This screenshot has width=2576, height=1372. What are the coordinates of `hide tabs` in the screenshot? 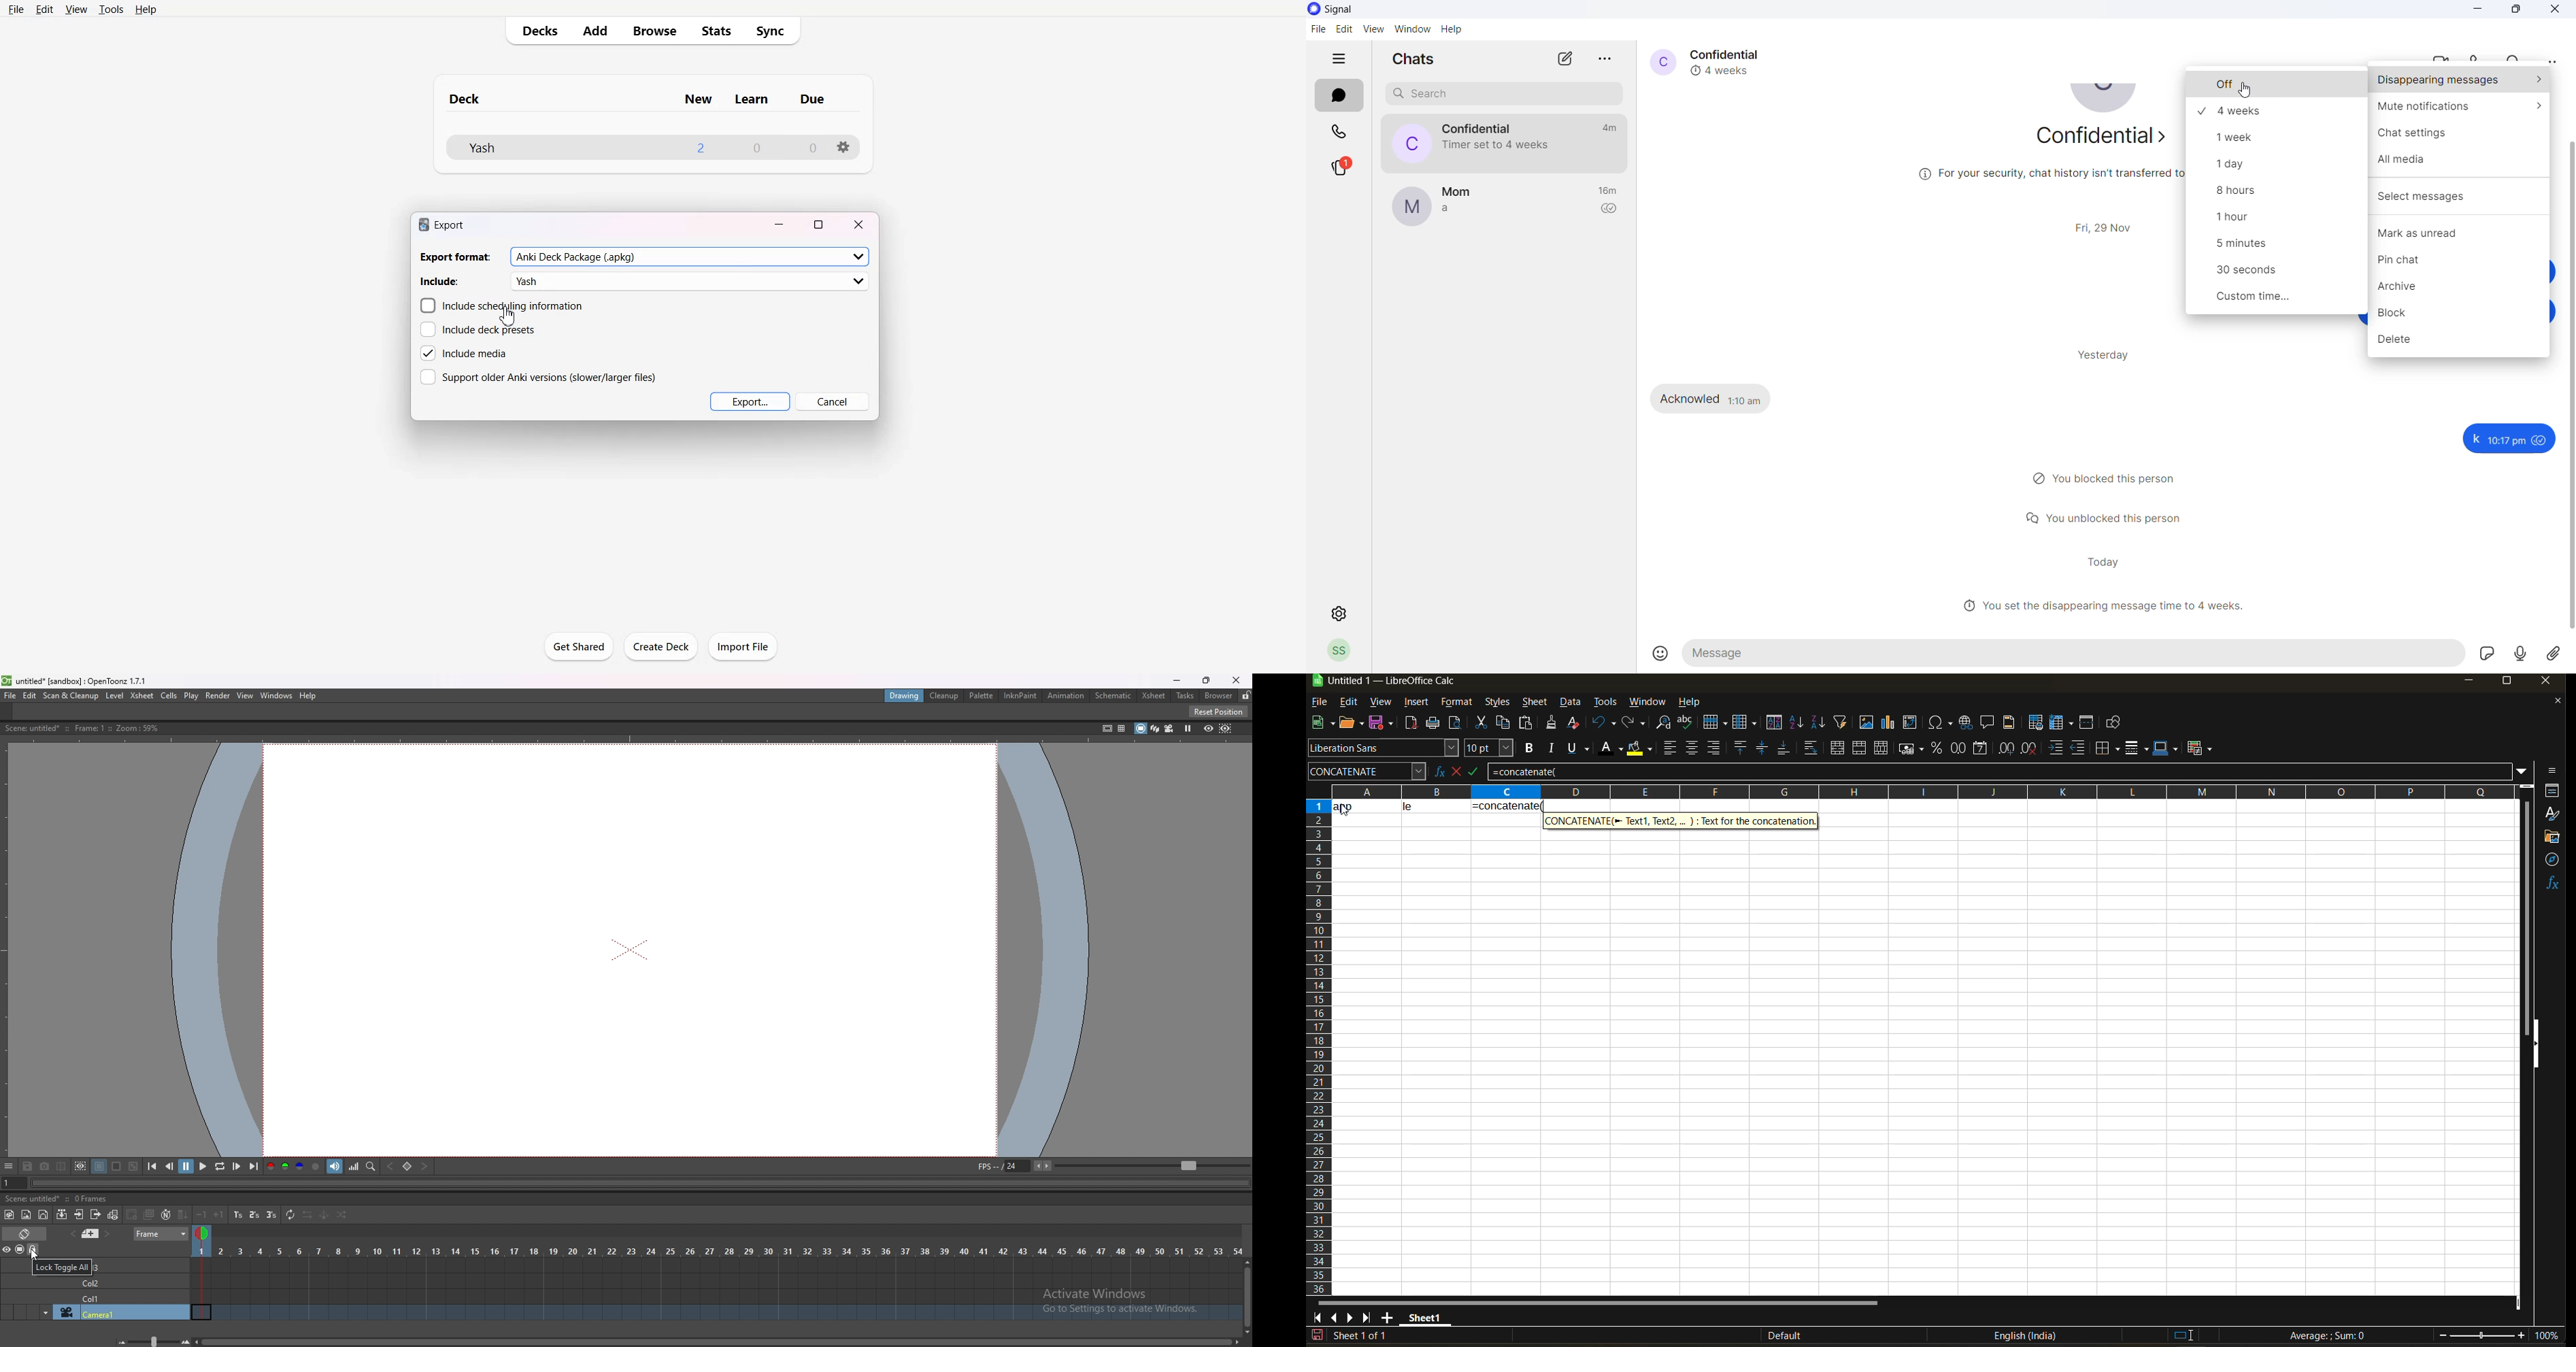 It's located at (1337, 62).